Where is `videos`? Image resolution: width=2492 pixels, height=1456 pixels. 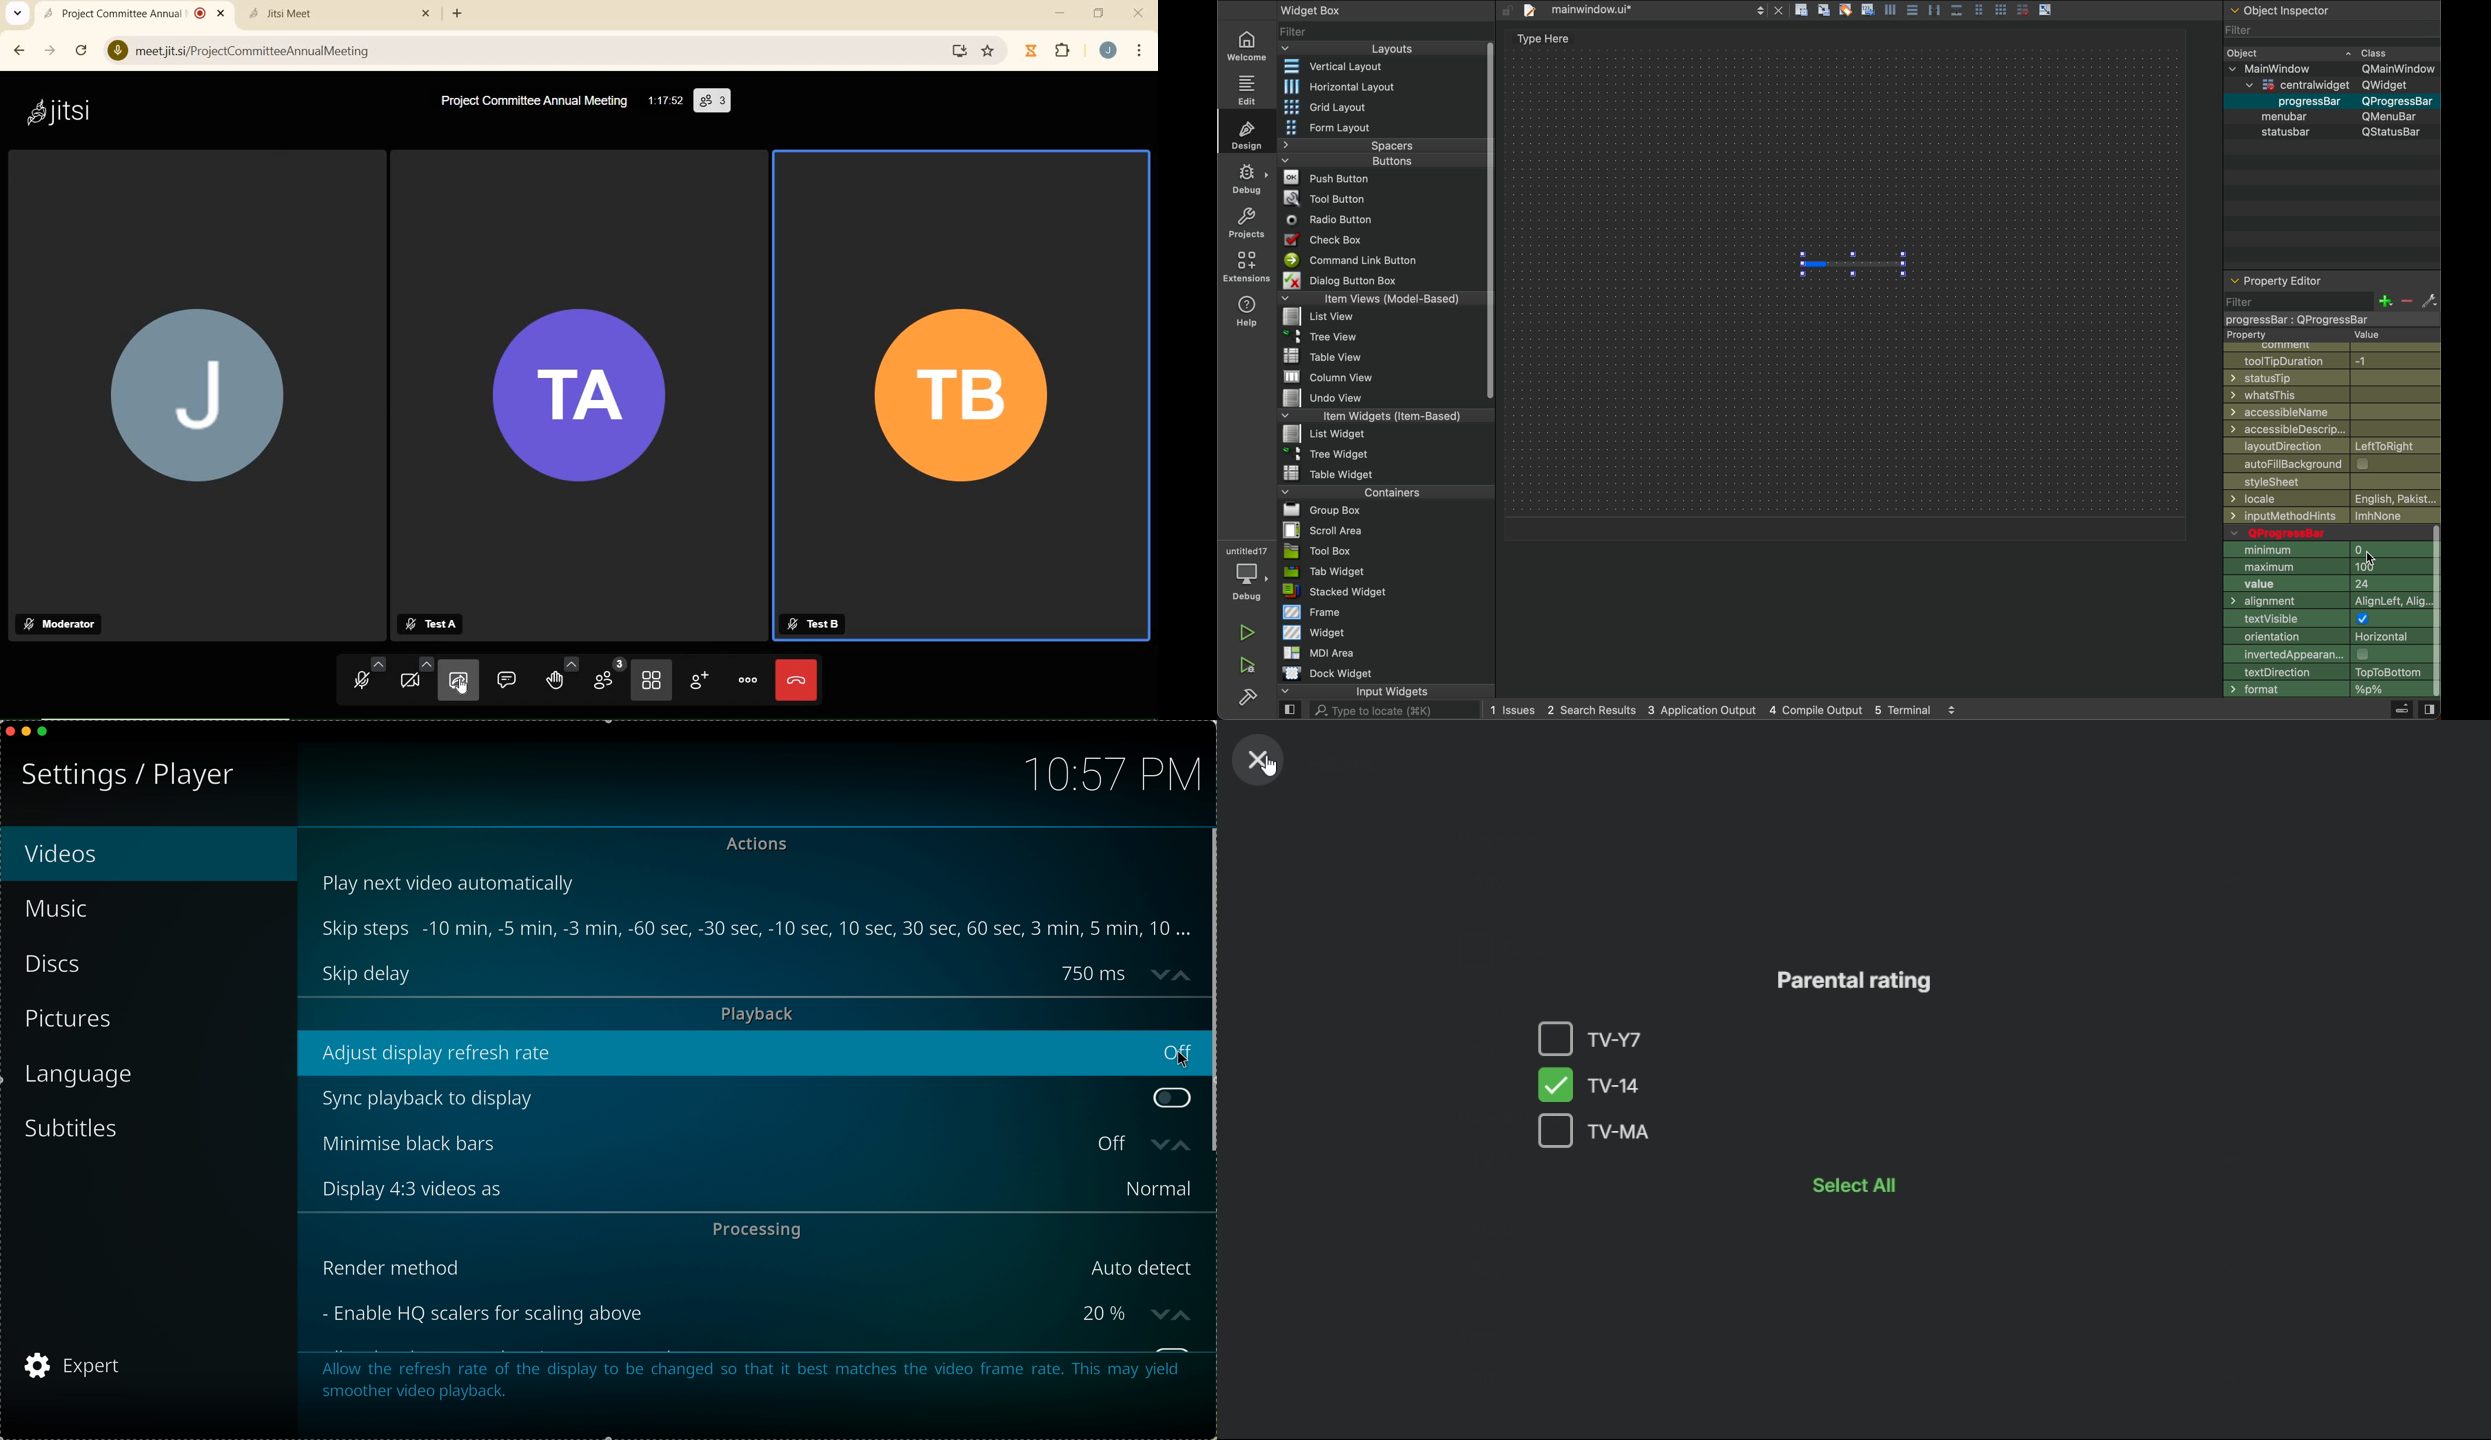 videos is located at coordinates (149, 856).